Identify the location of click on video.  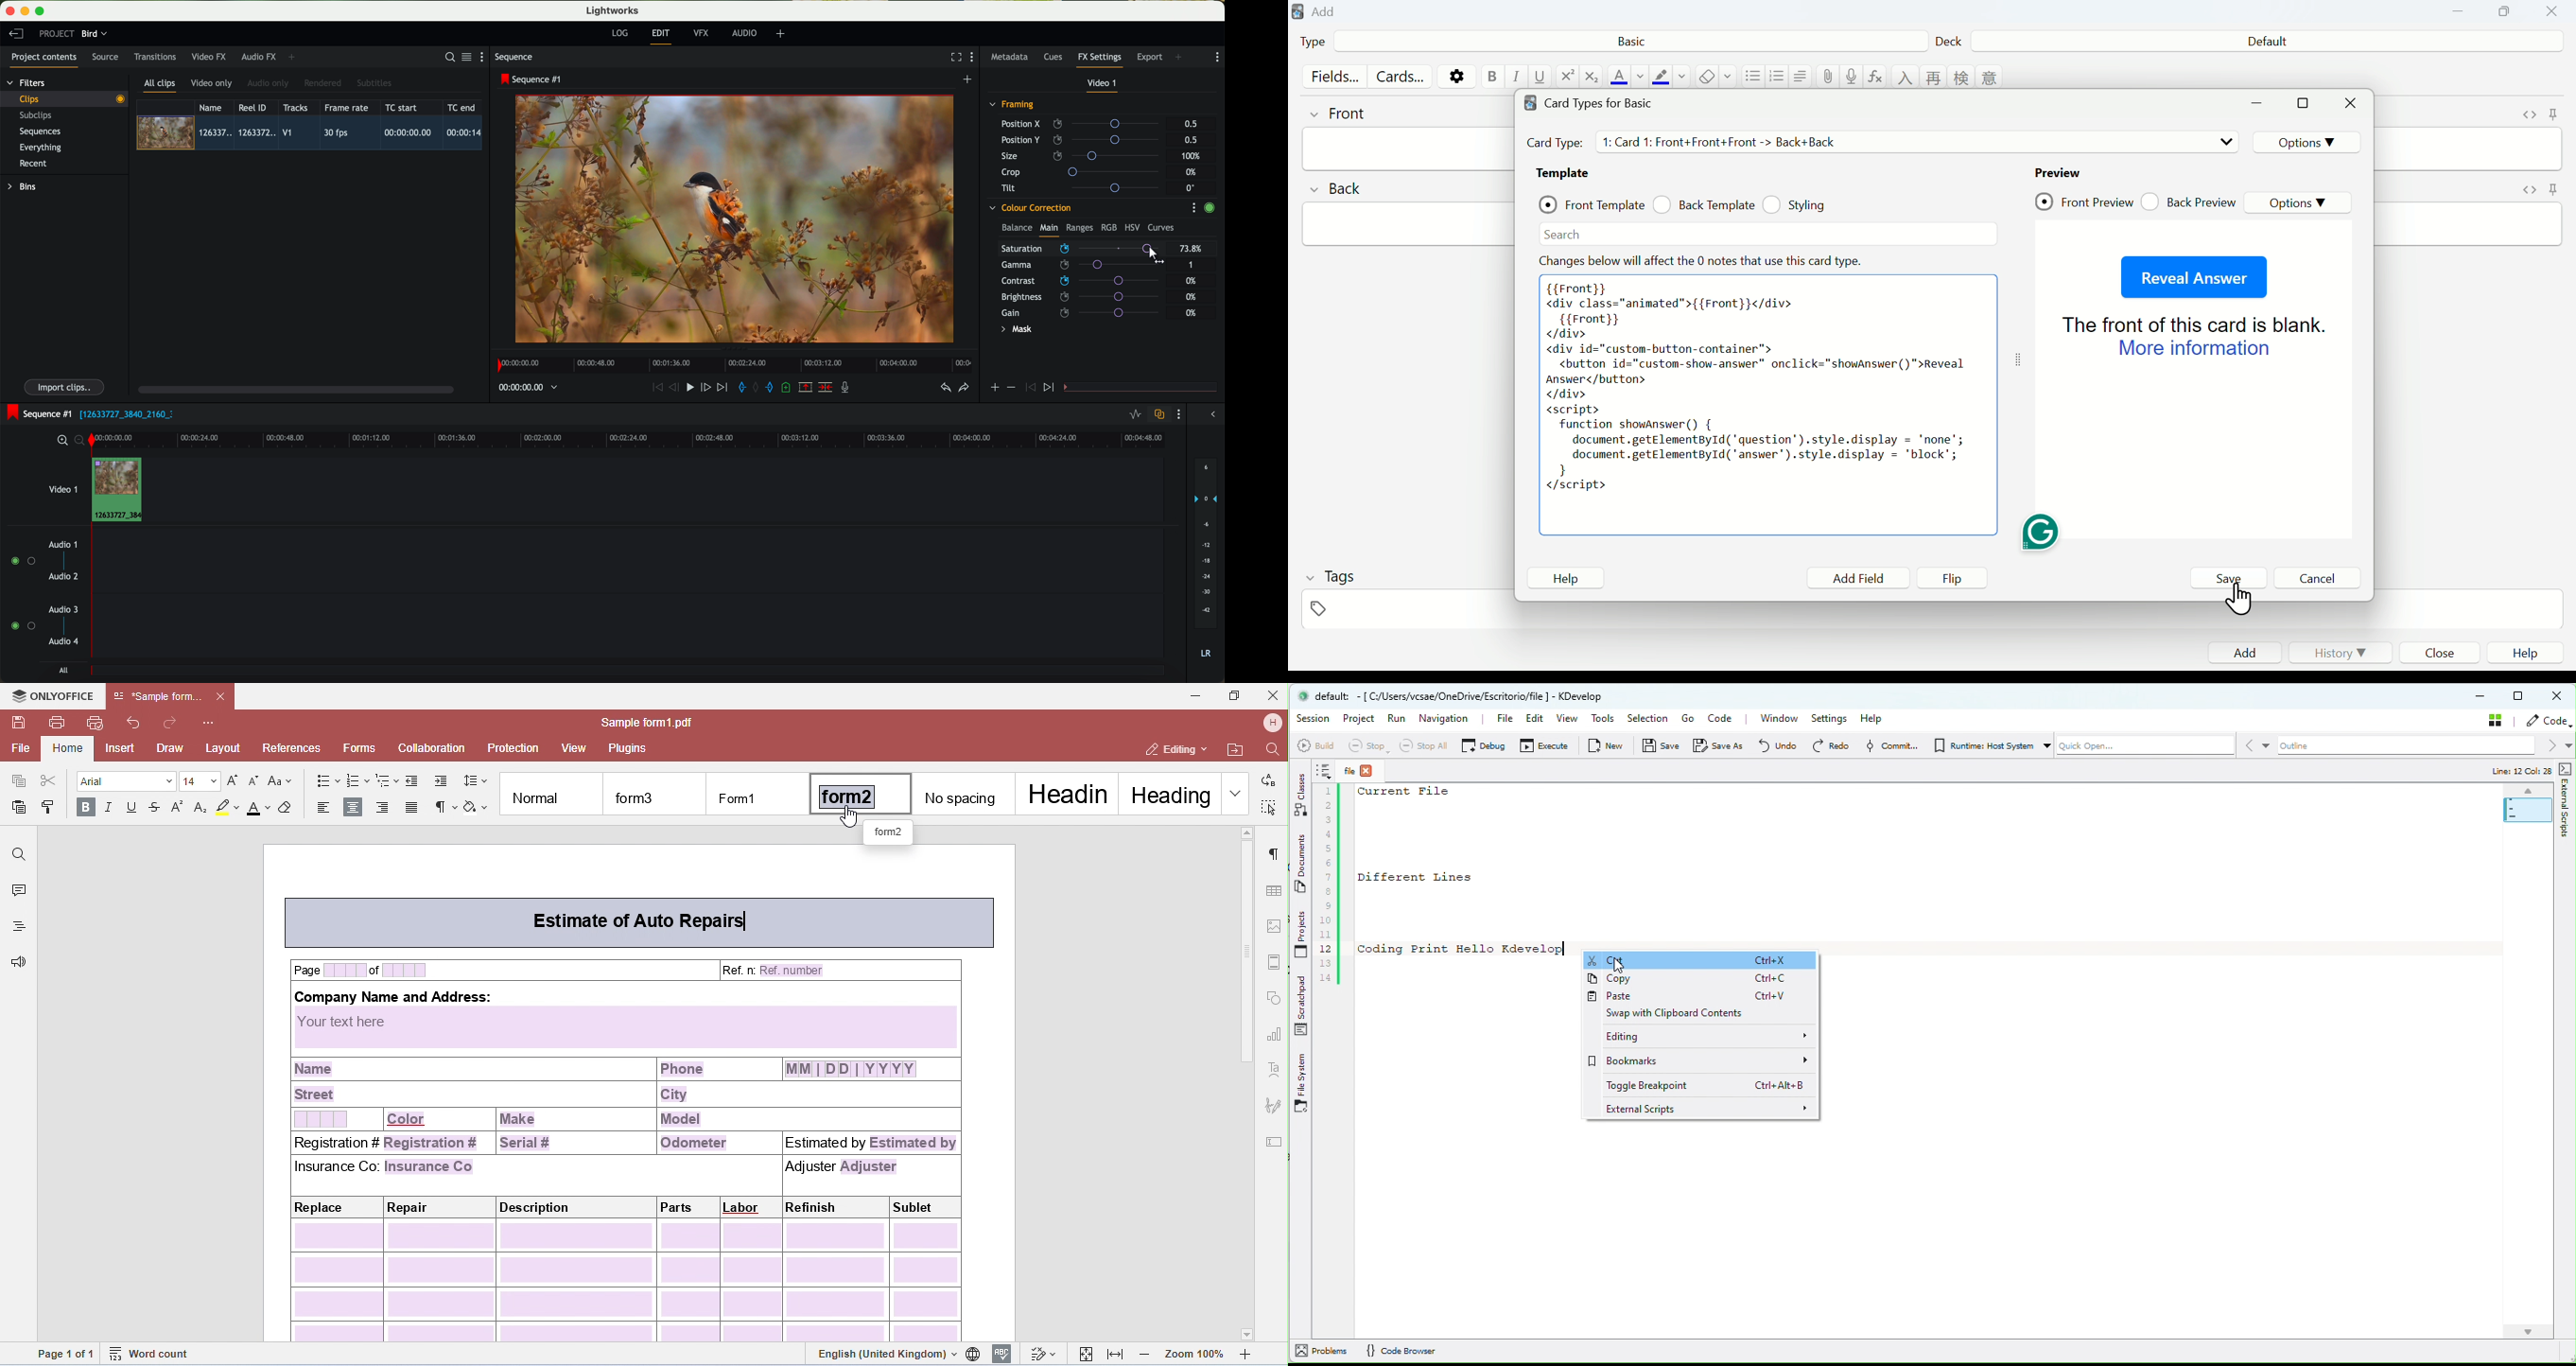
(313, 134).